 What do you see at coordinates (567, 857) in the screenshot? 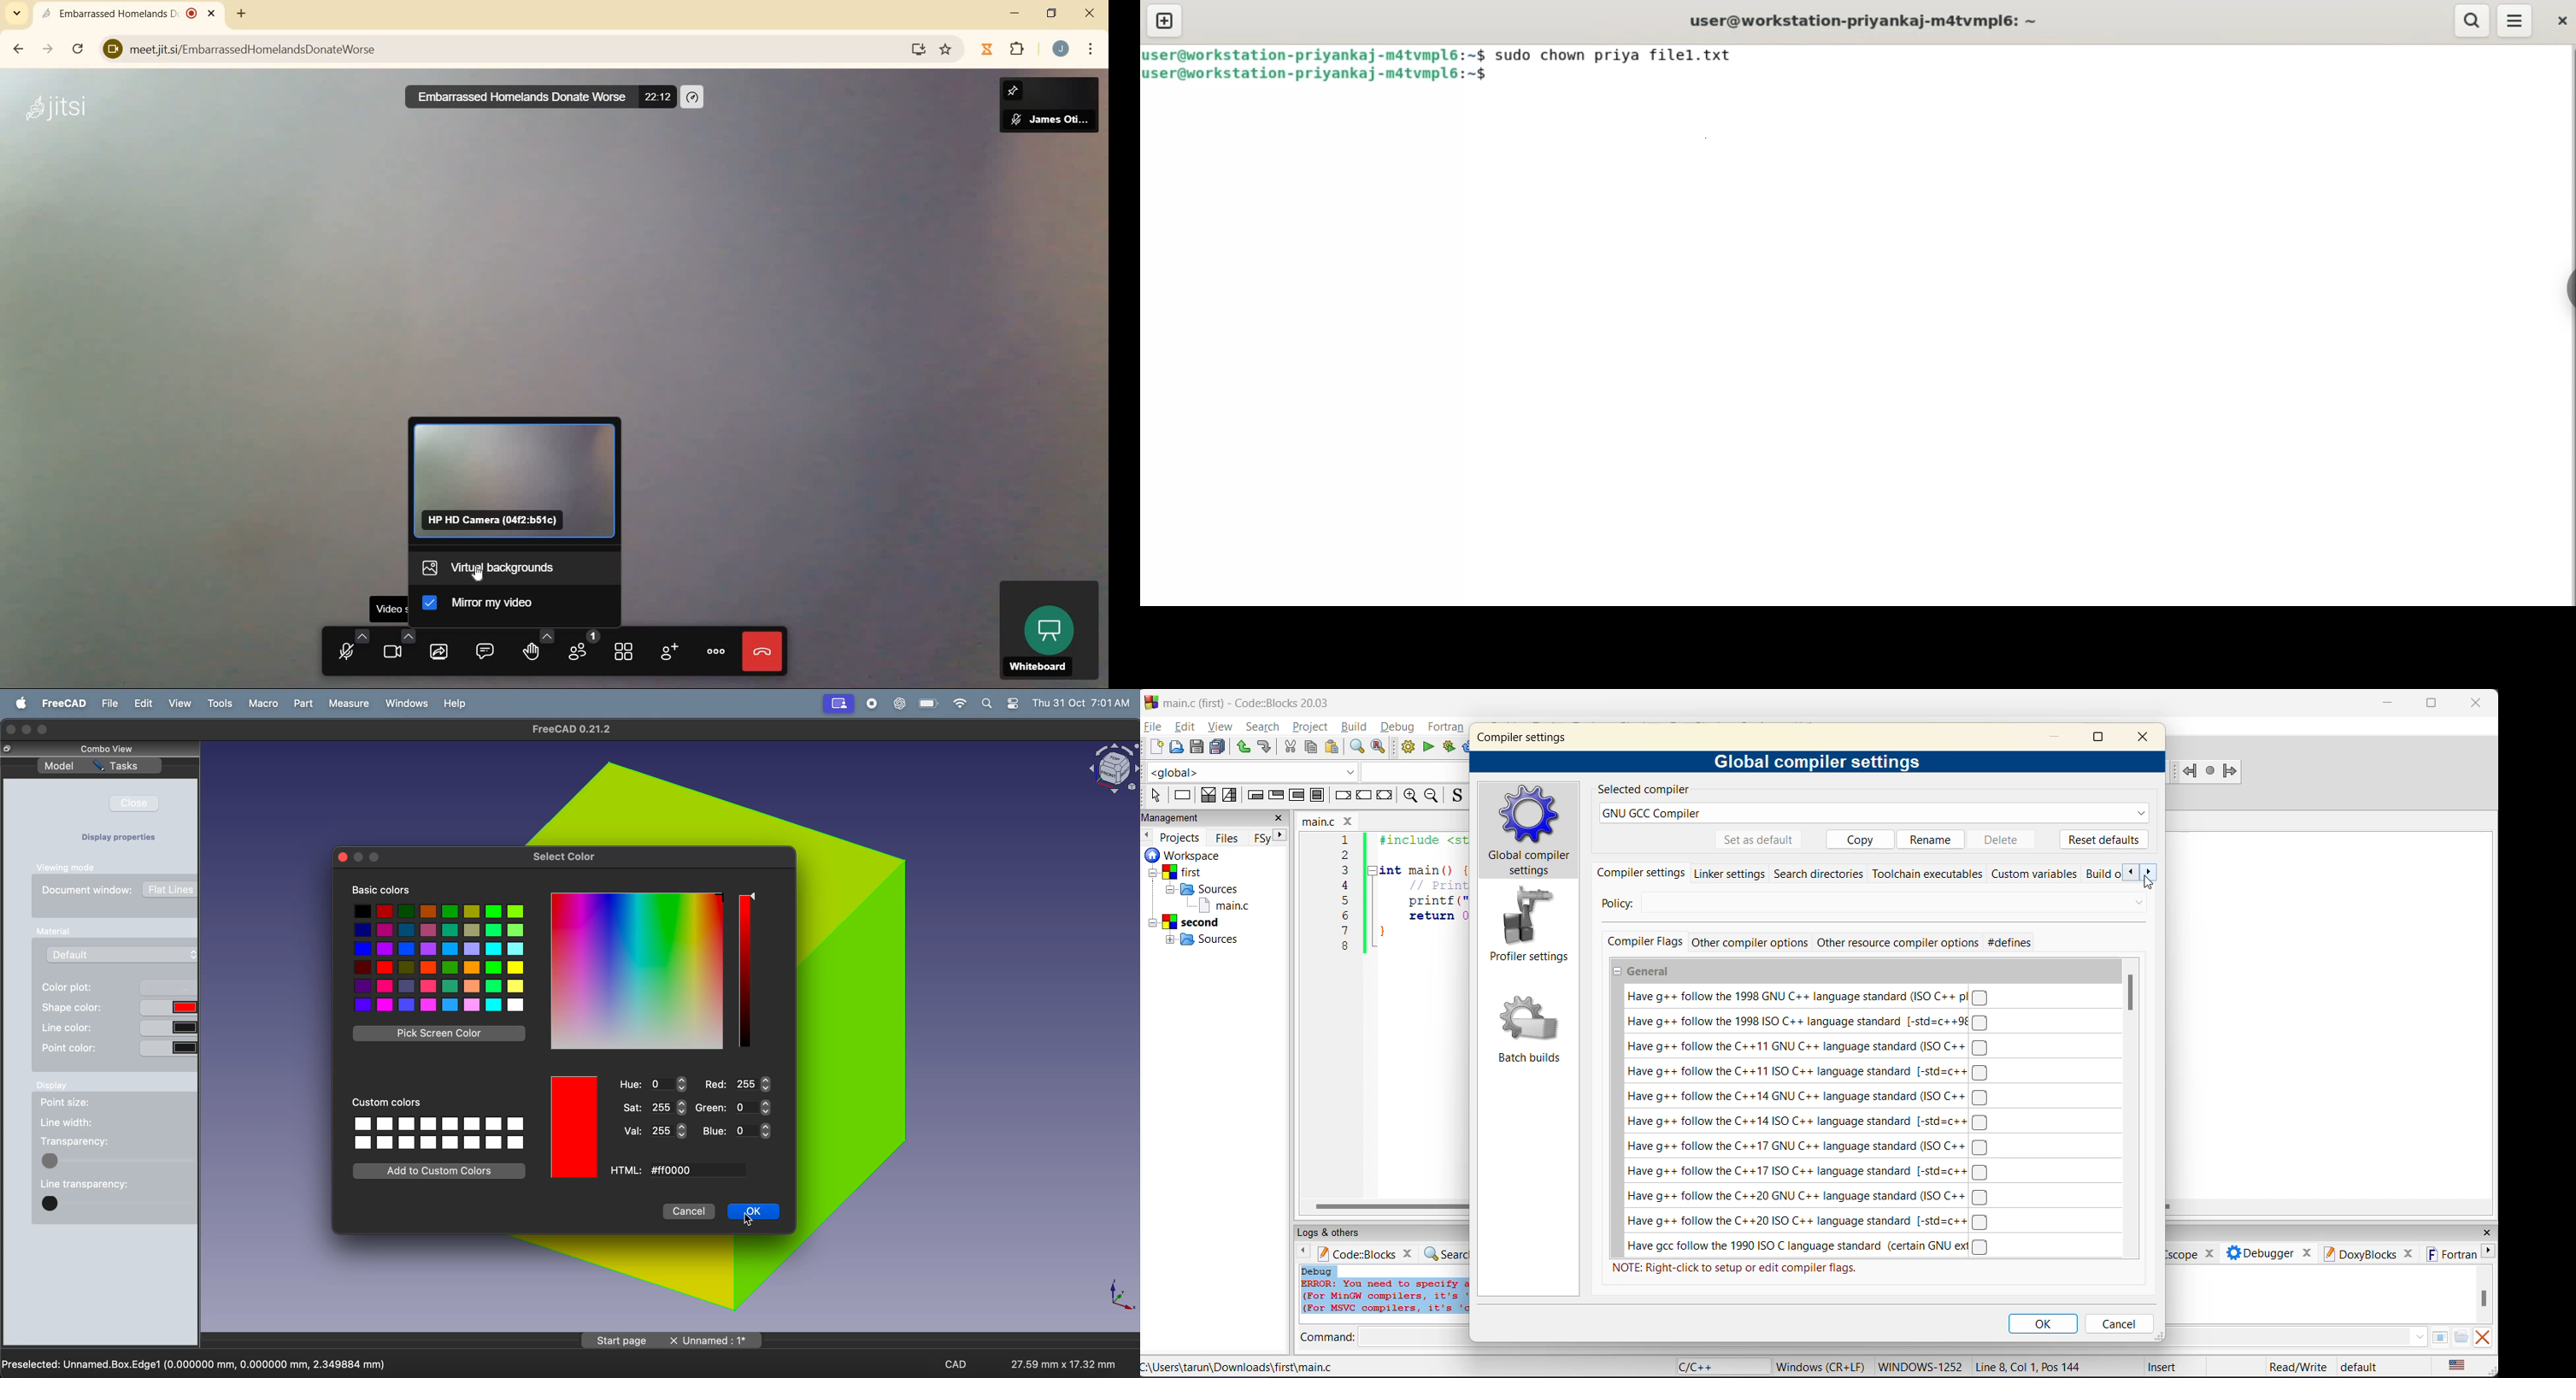
I see `select color` at bounding box center [567, 857].